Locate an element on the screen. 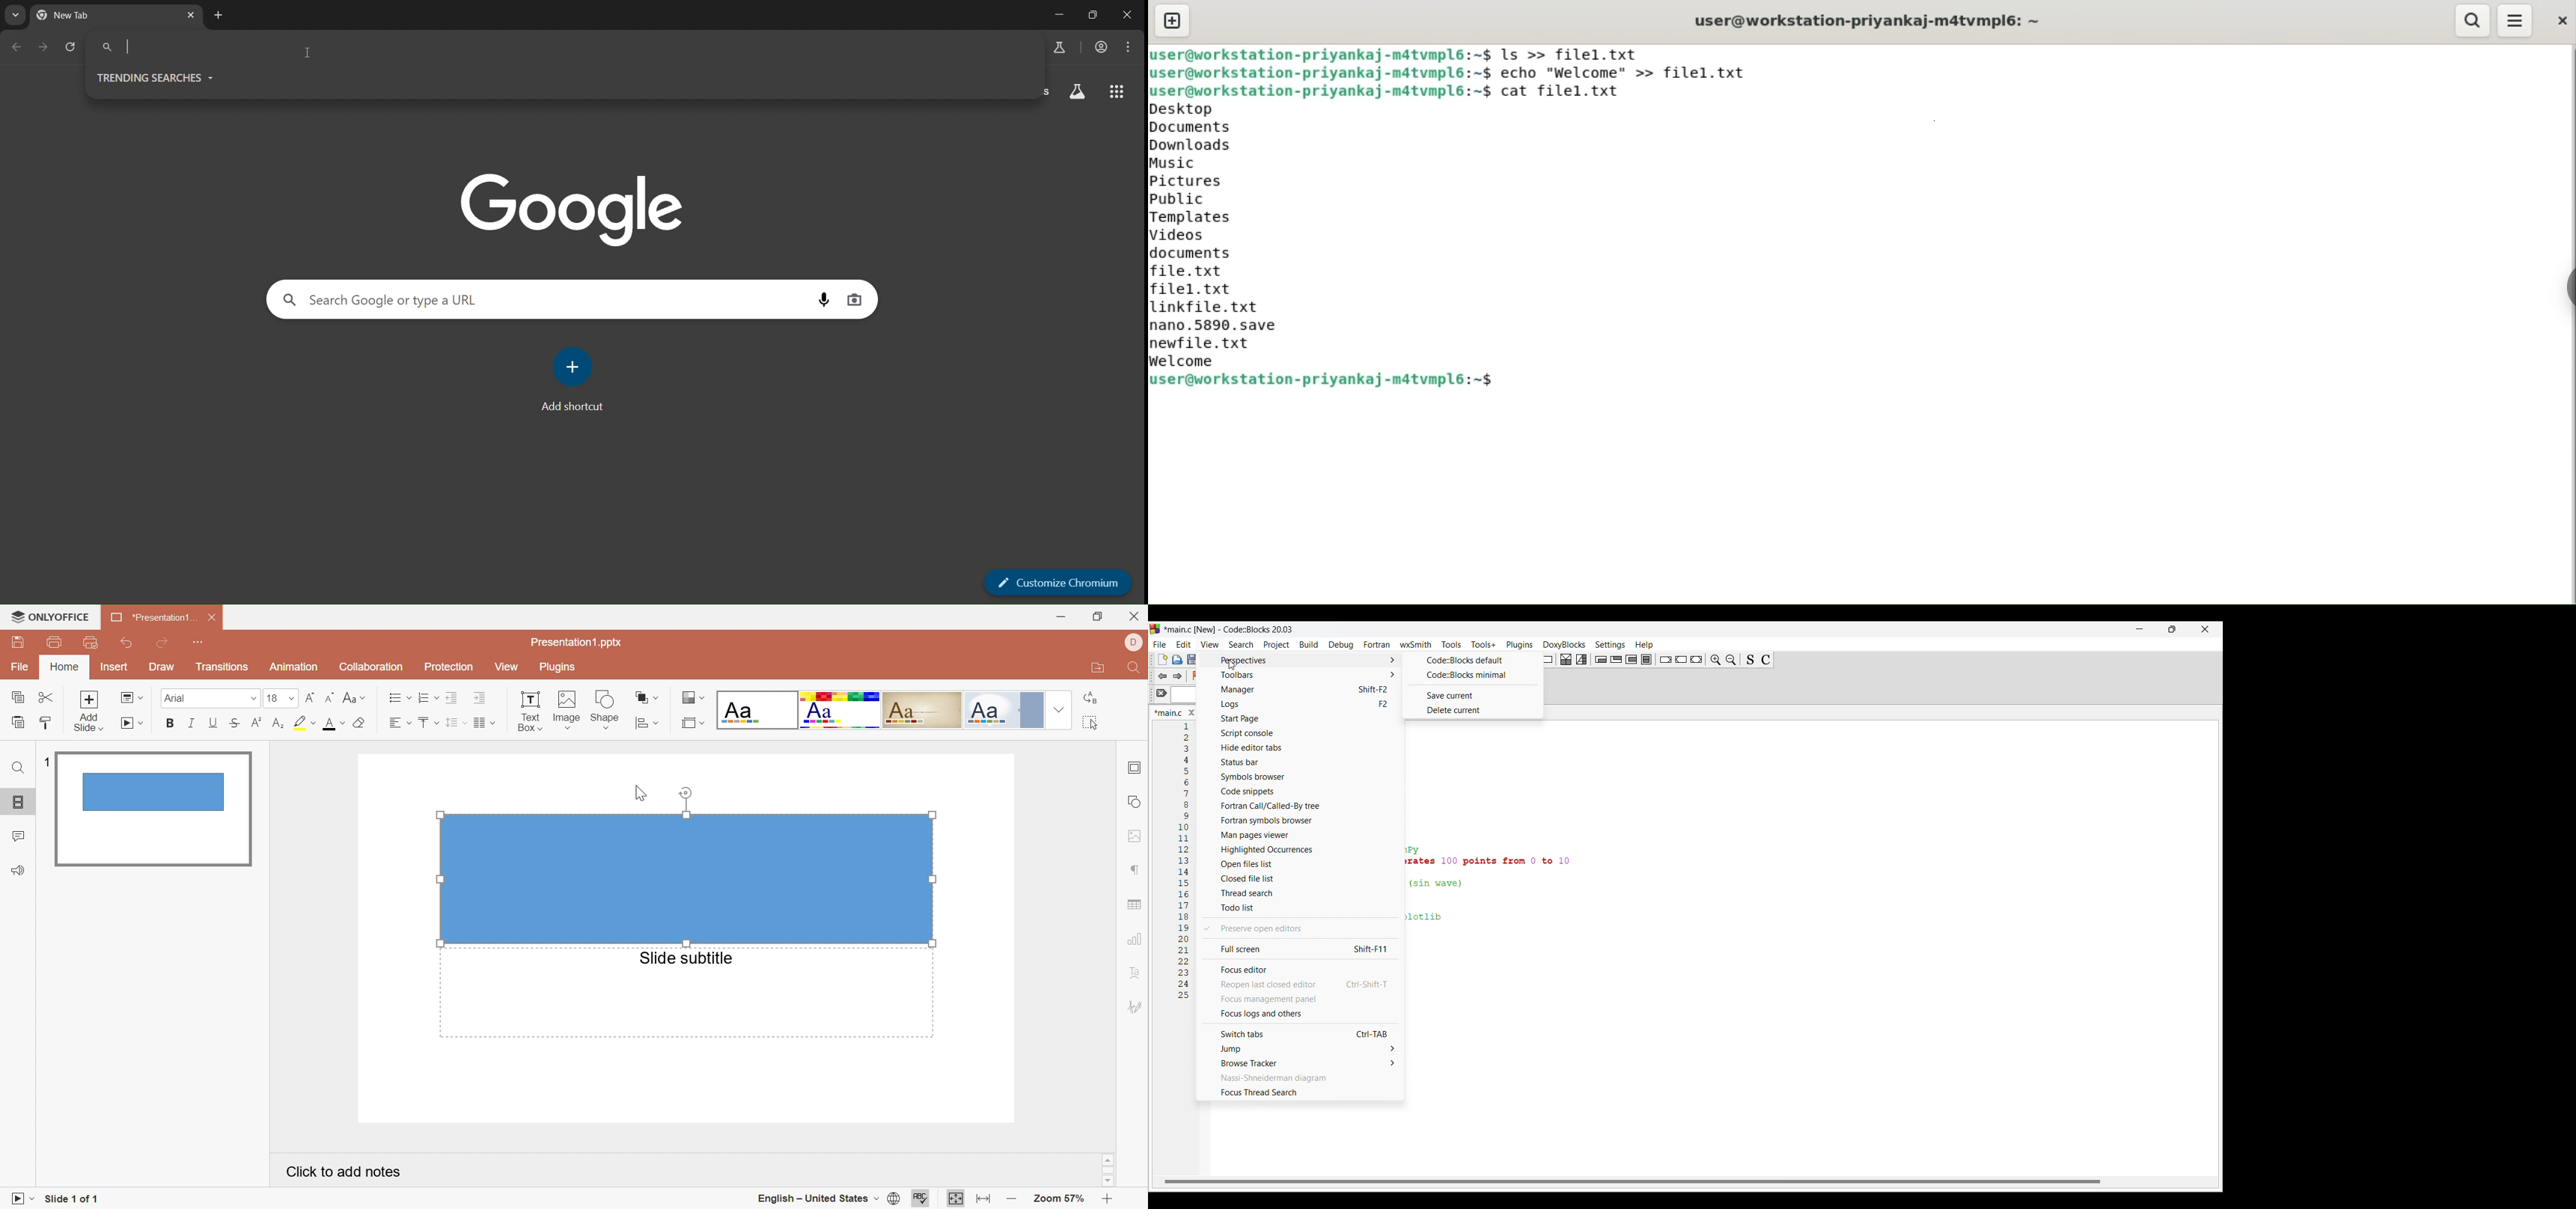  Close is located at coordinates (1192, 713).